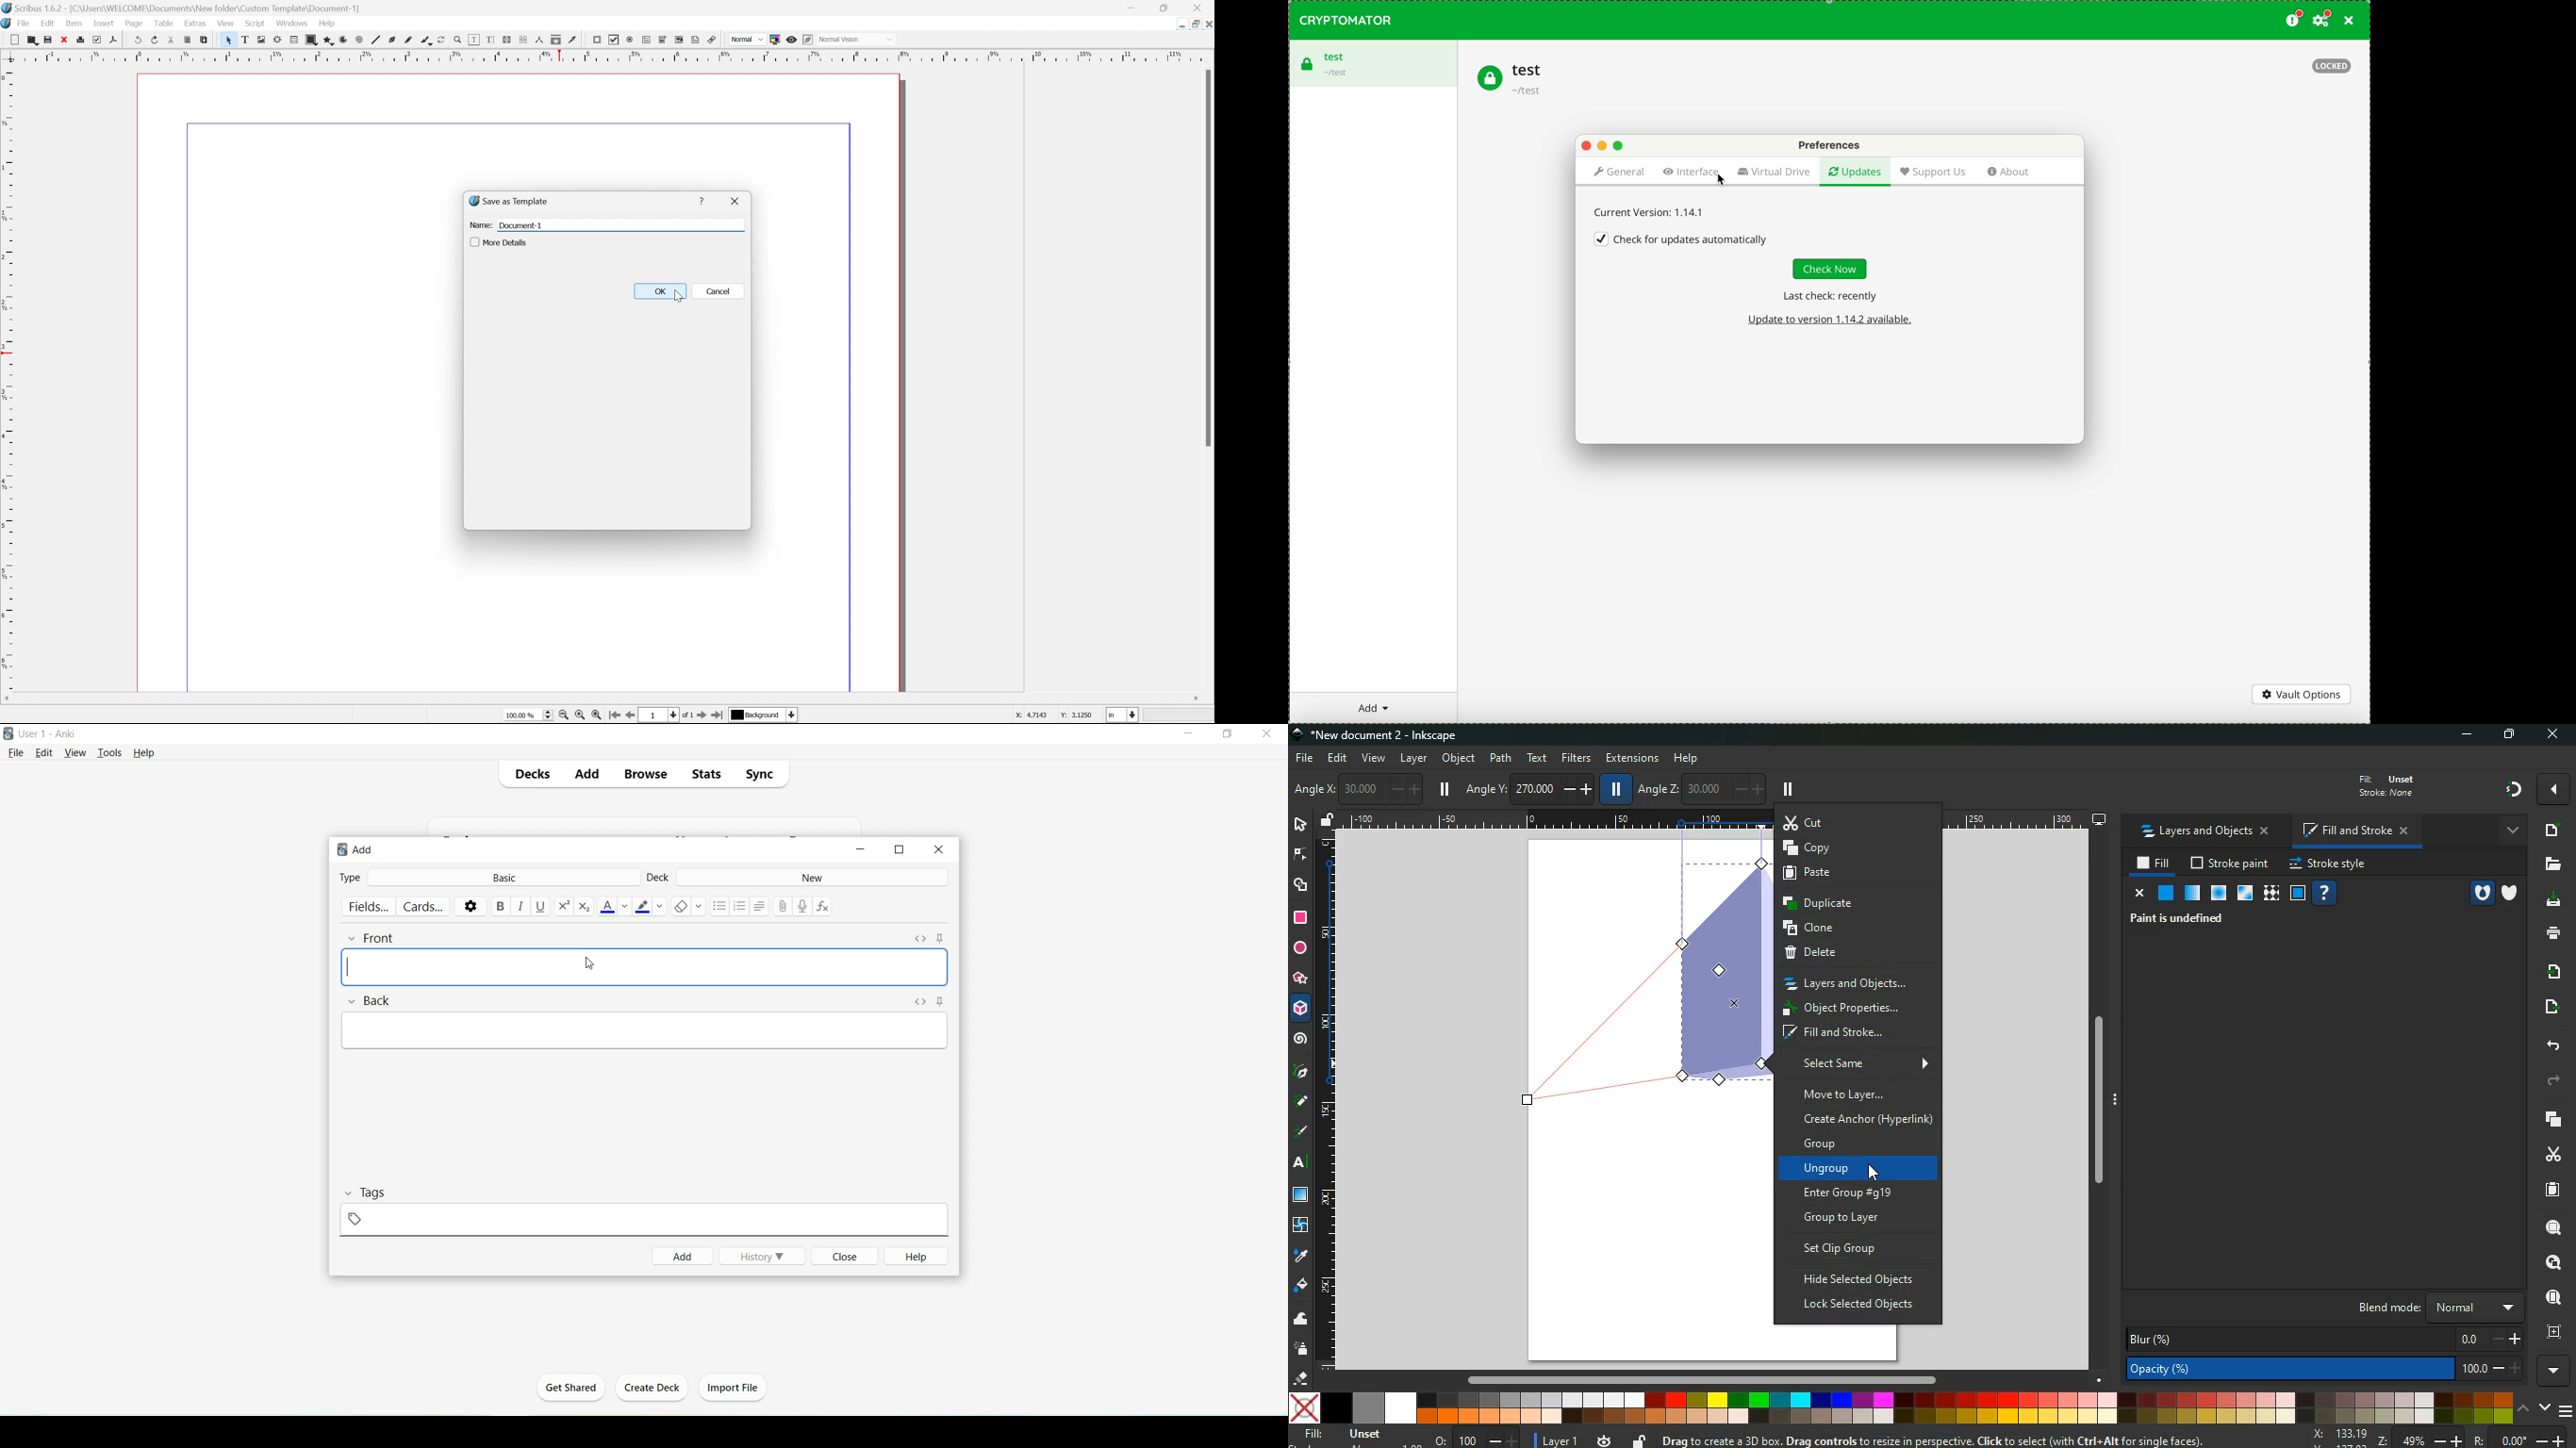 The image size is (2576, 1456). I want to click on Go to previous page, so click(631, 717).